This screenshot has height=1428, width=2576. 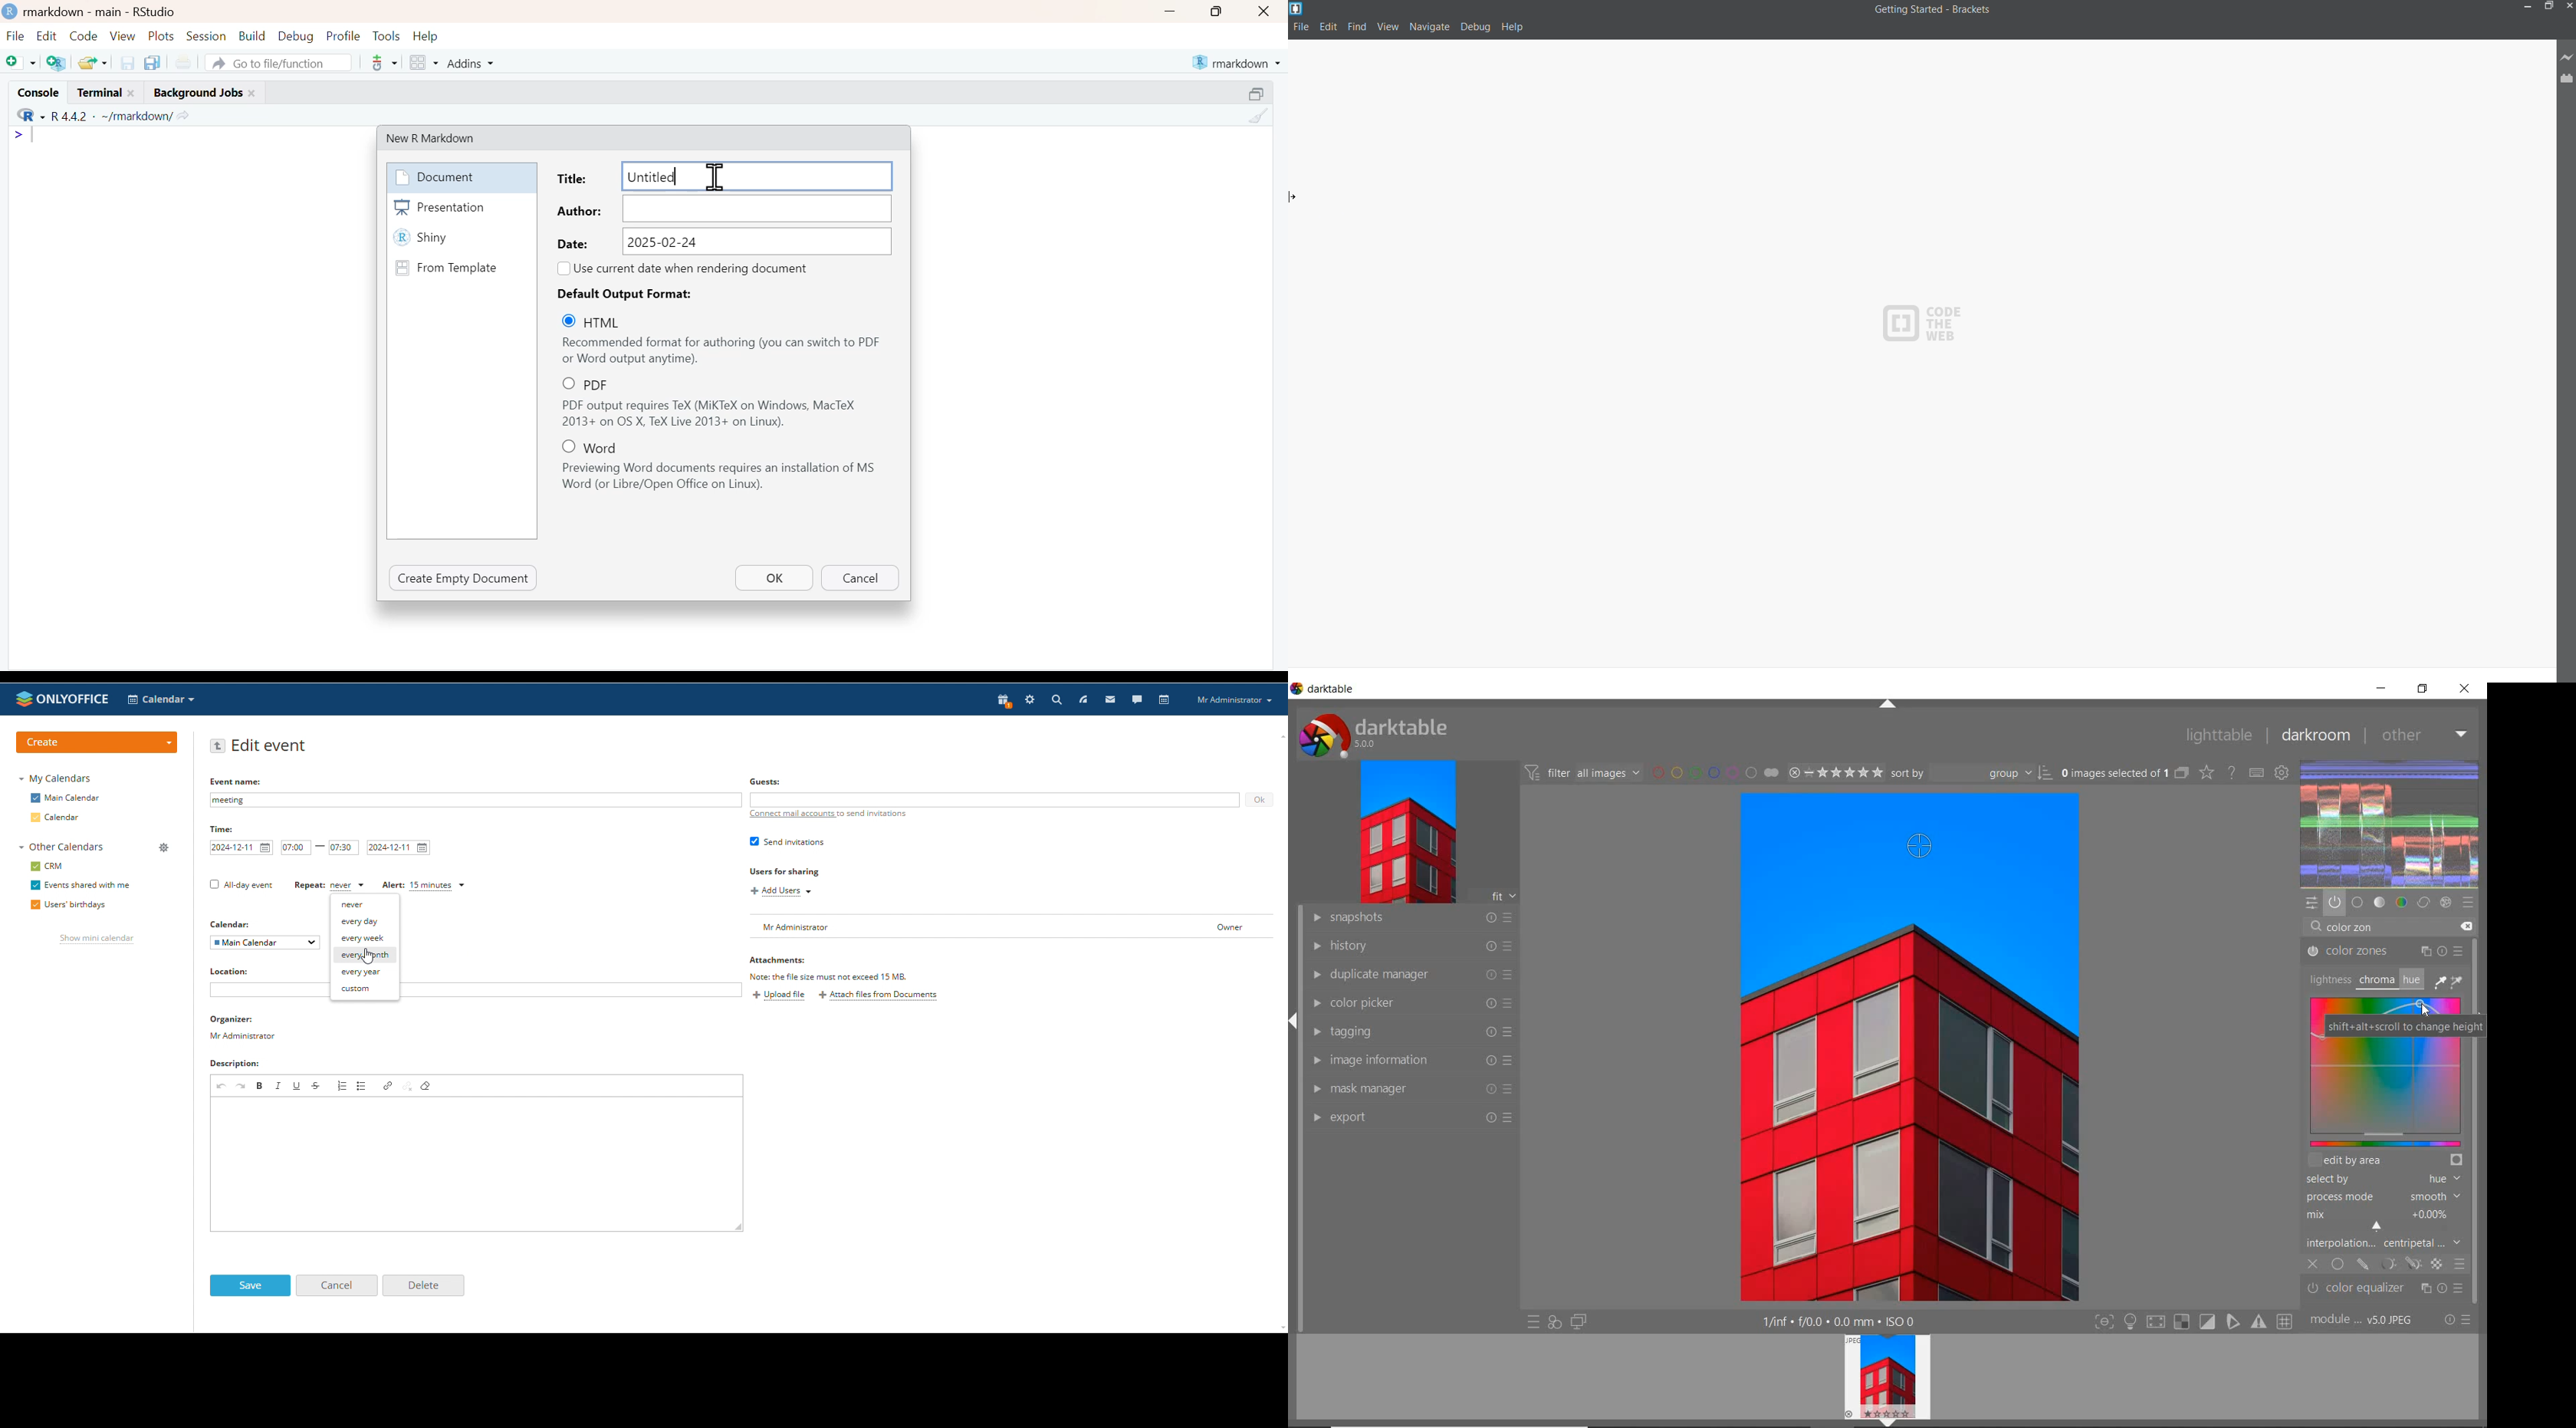 What do you see at coordinates (2328, 979) in the screenshot?
I see `LIGHTNESS` at bounding box center [2328, 979].